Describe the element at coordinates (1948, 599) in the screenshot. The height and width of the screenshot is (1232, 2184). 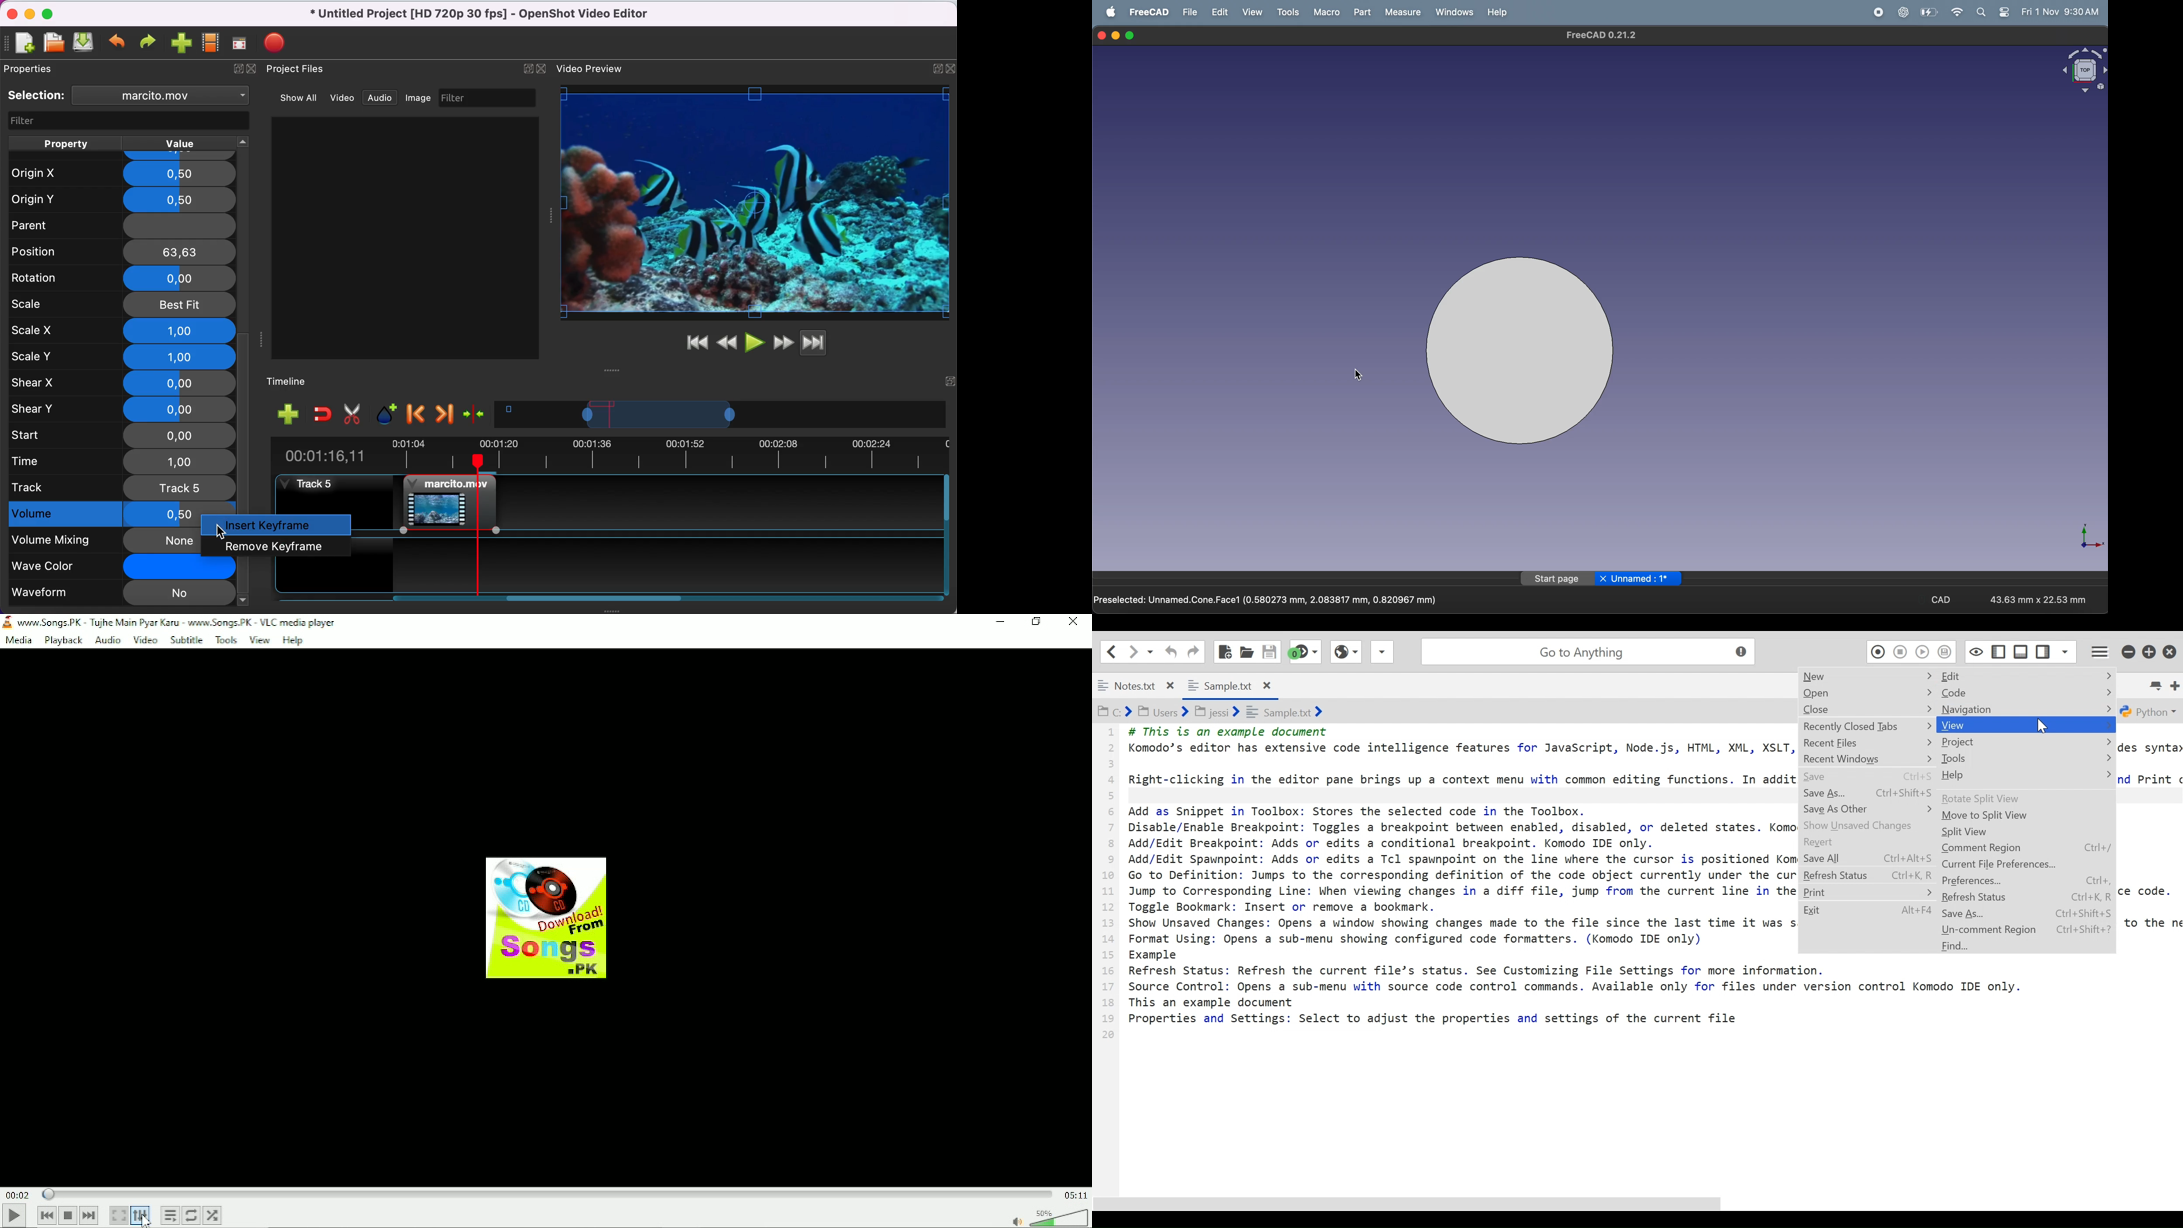
I see `CAD` at that location.